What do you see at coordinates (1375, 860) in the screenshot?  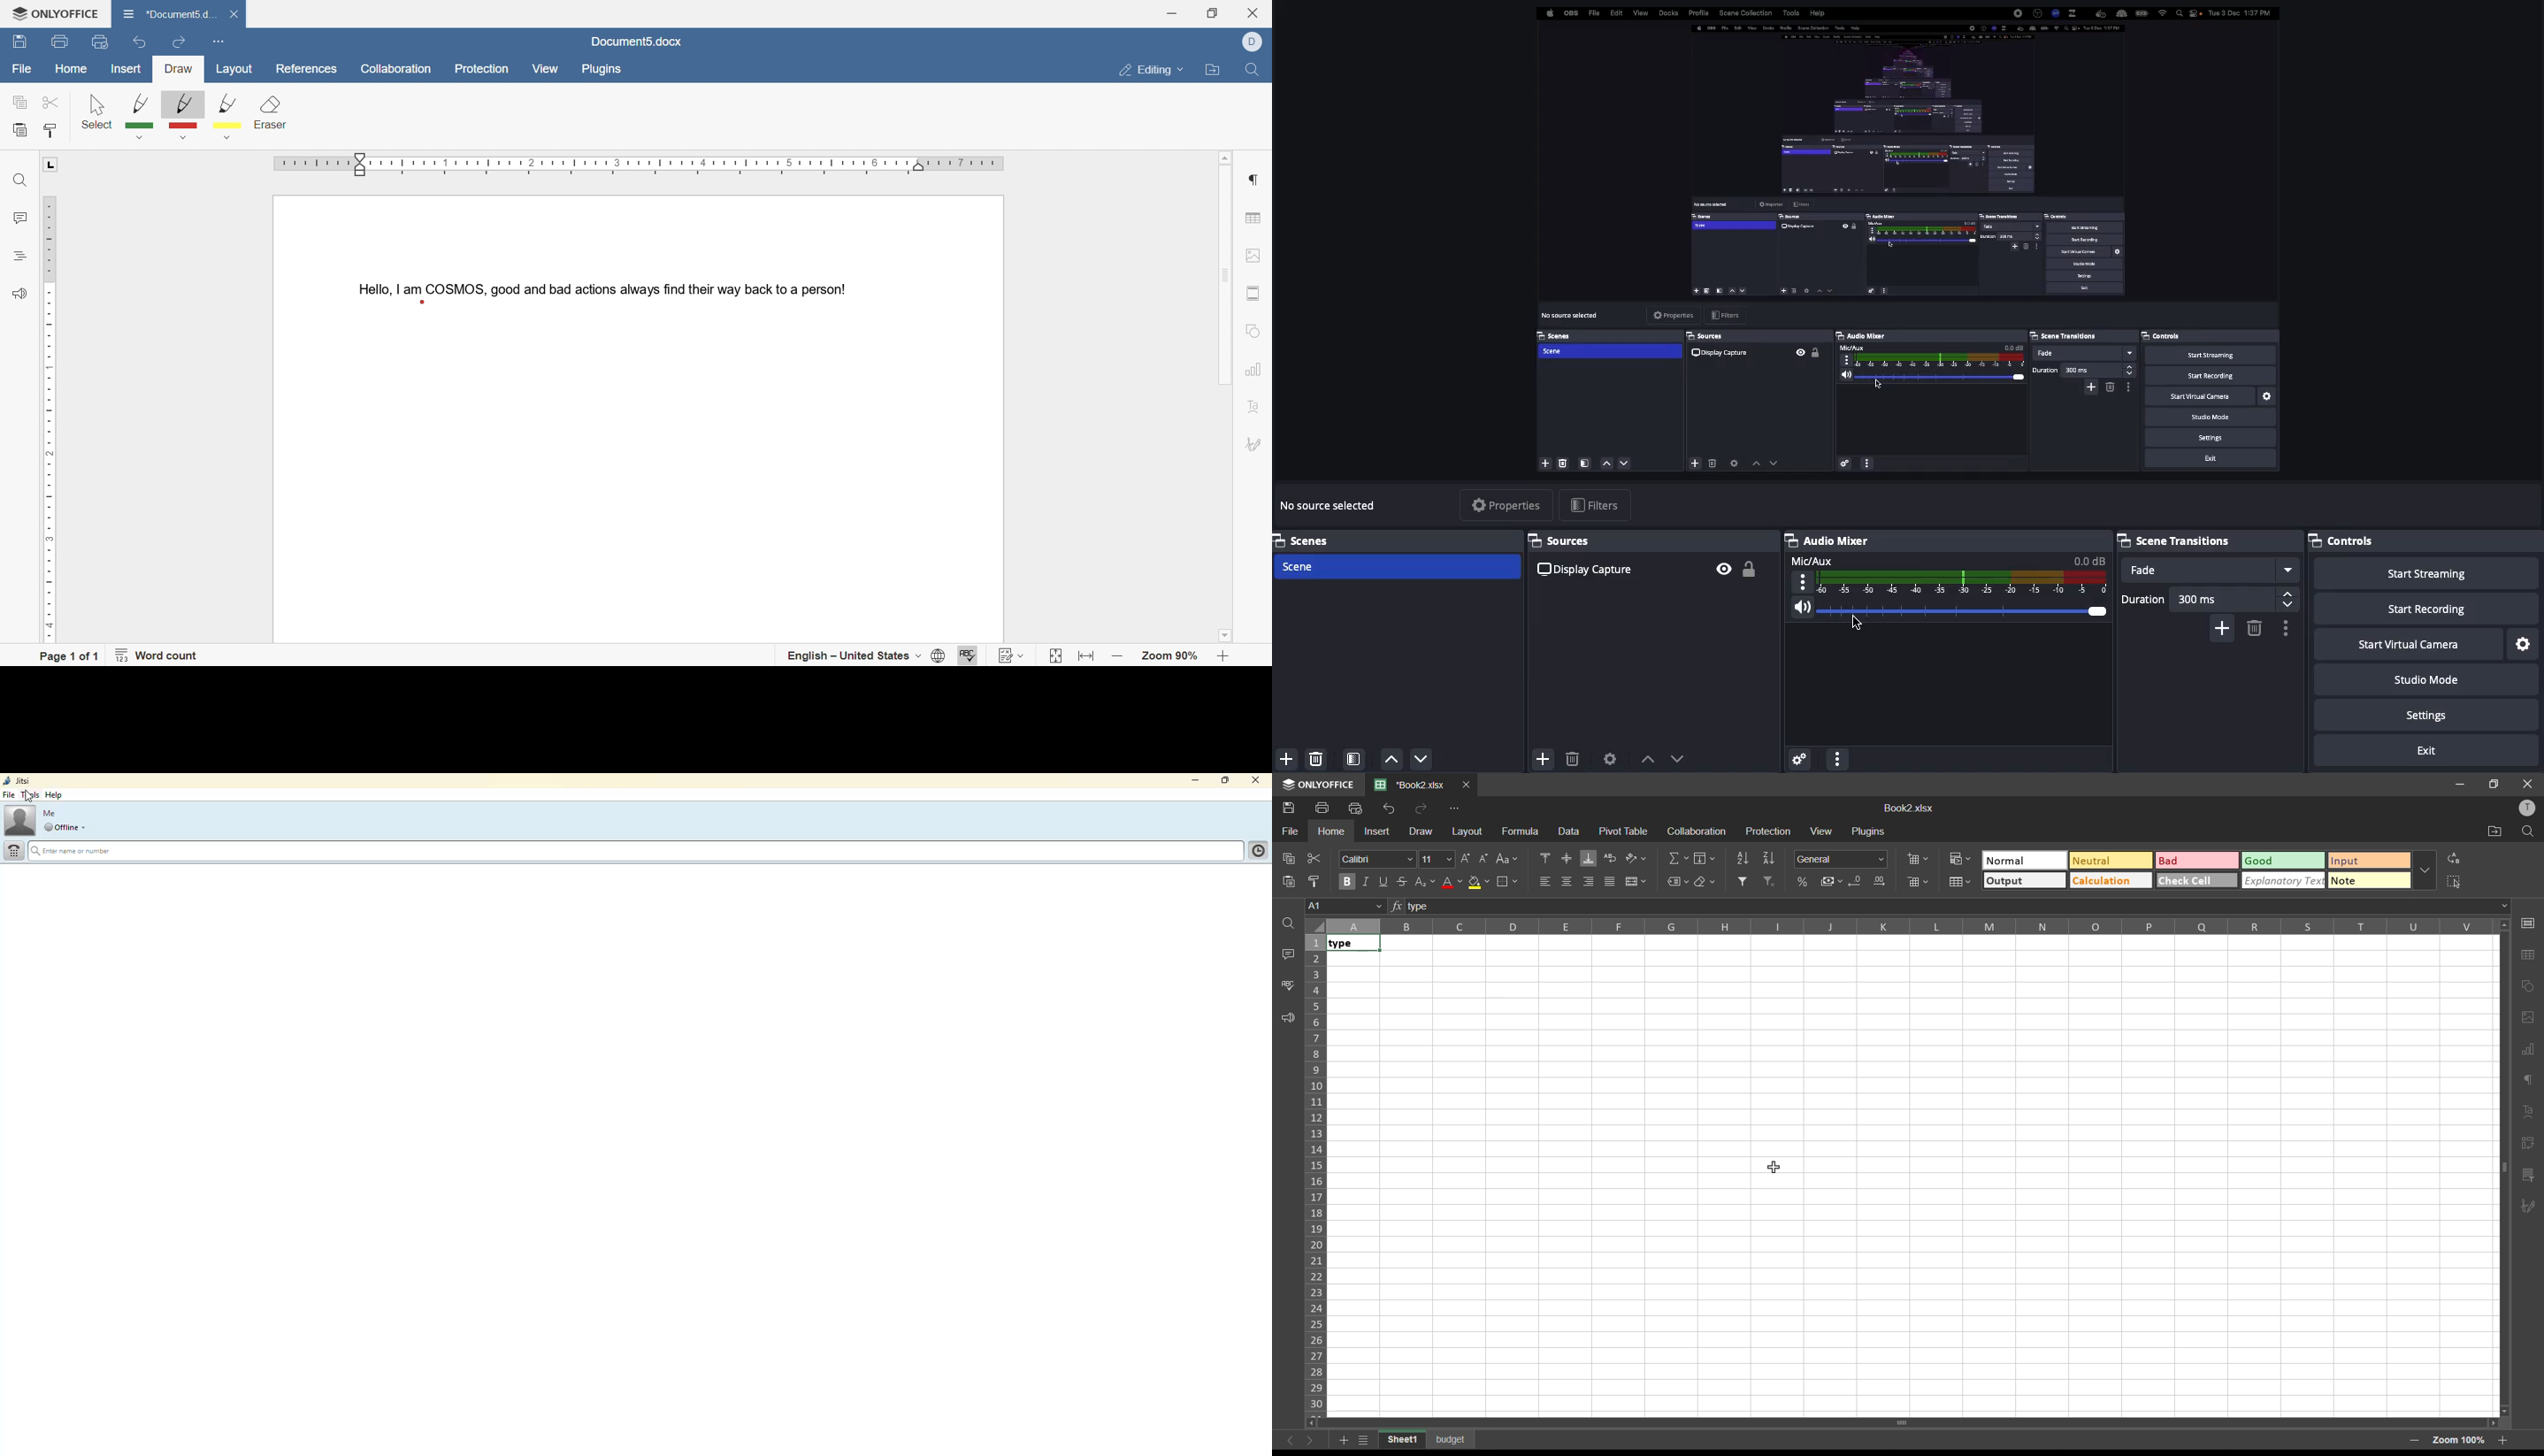 I see `font style` at bounding box center [1375, 860].